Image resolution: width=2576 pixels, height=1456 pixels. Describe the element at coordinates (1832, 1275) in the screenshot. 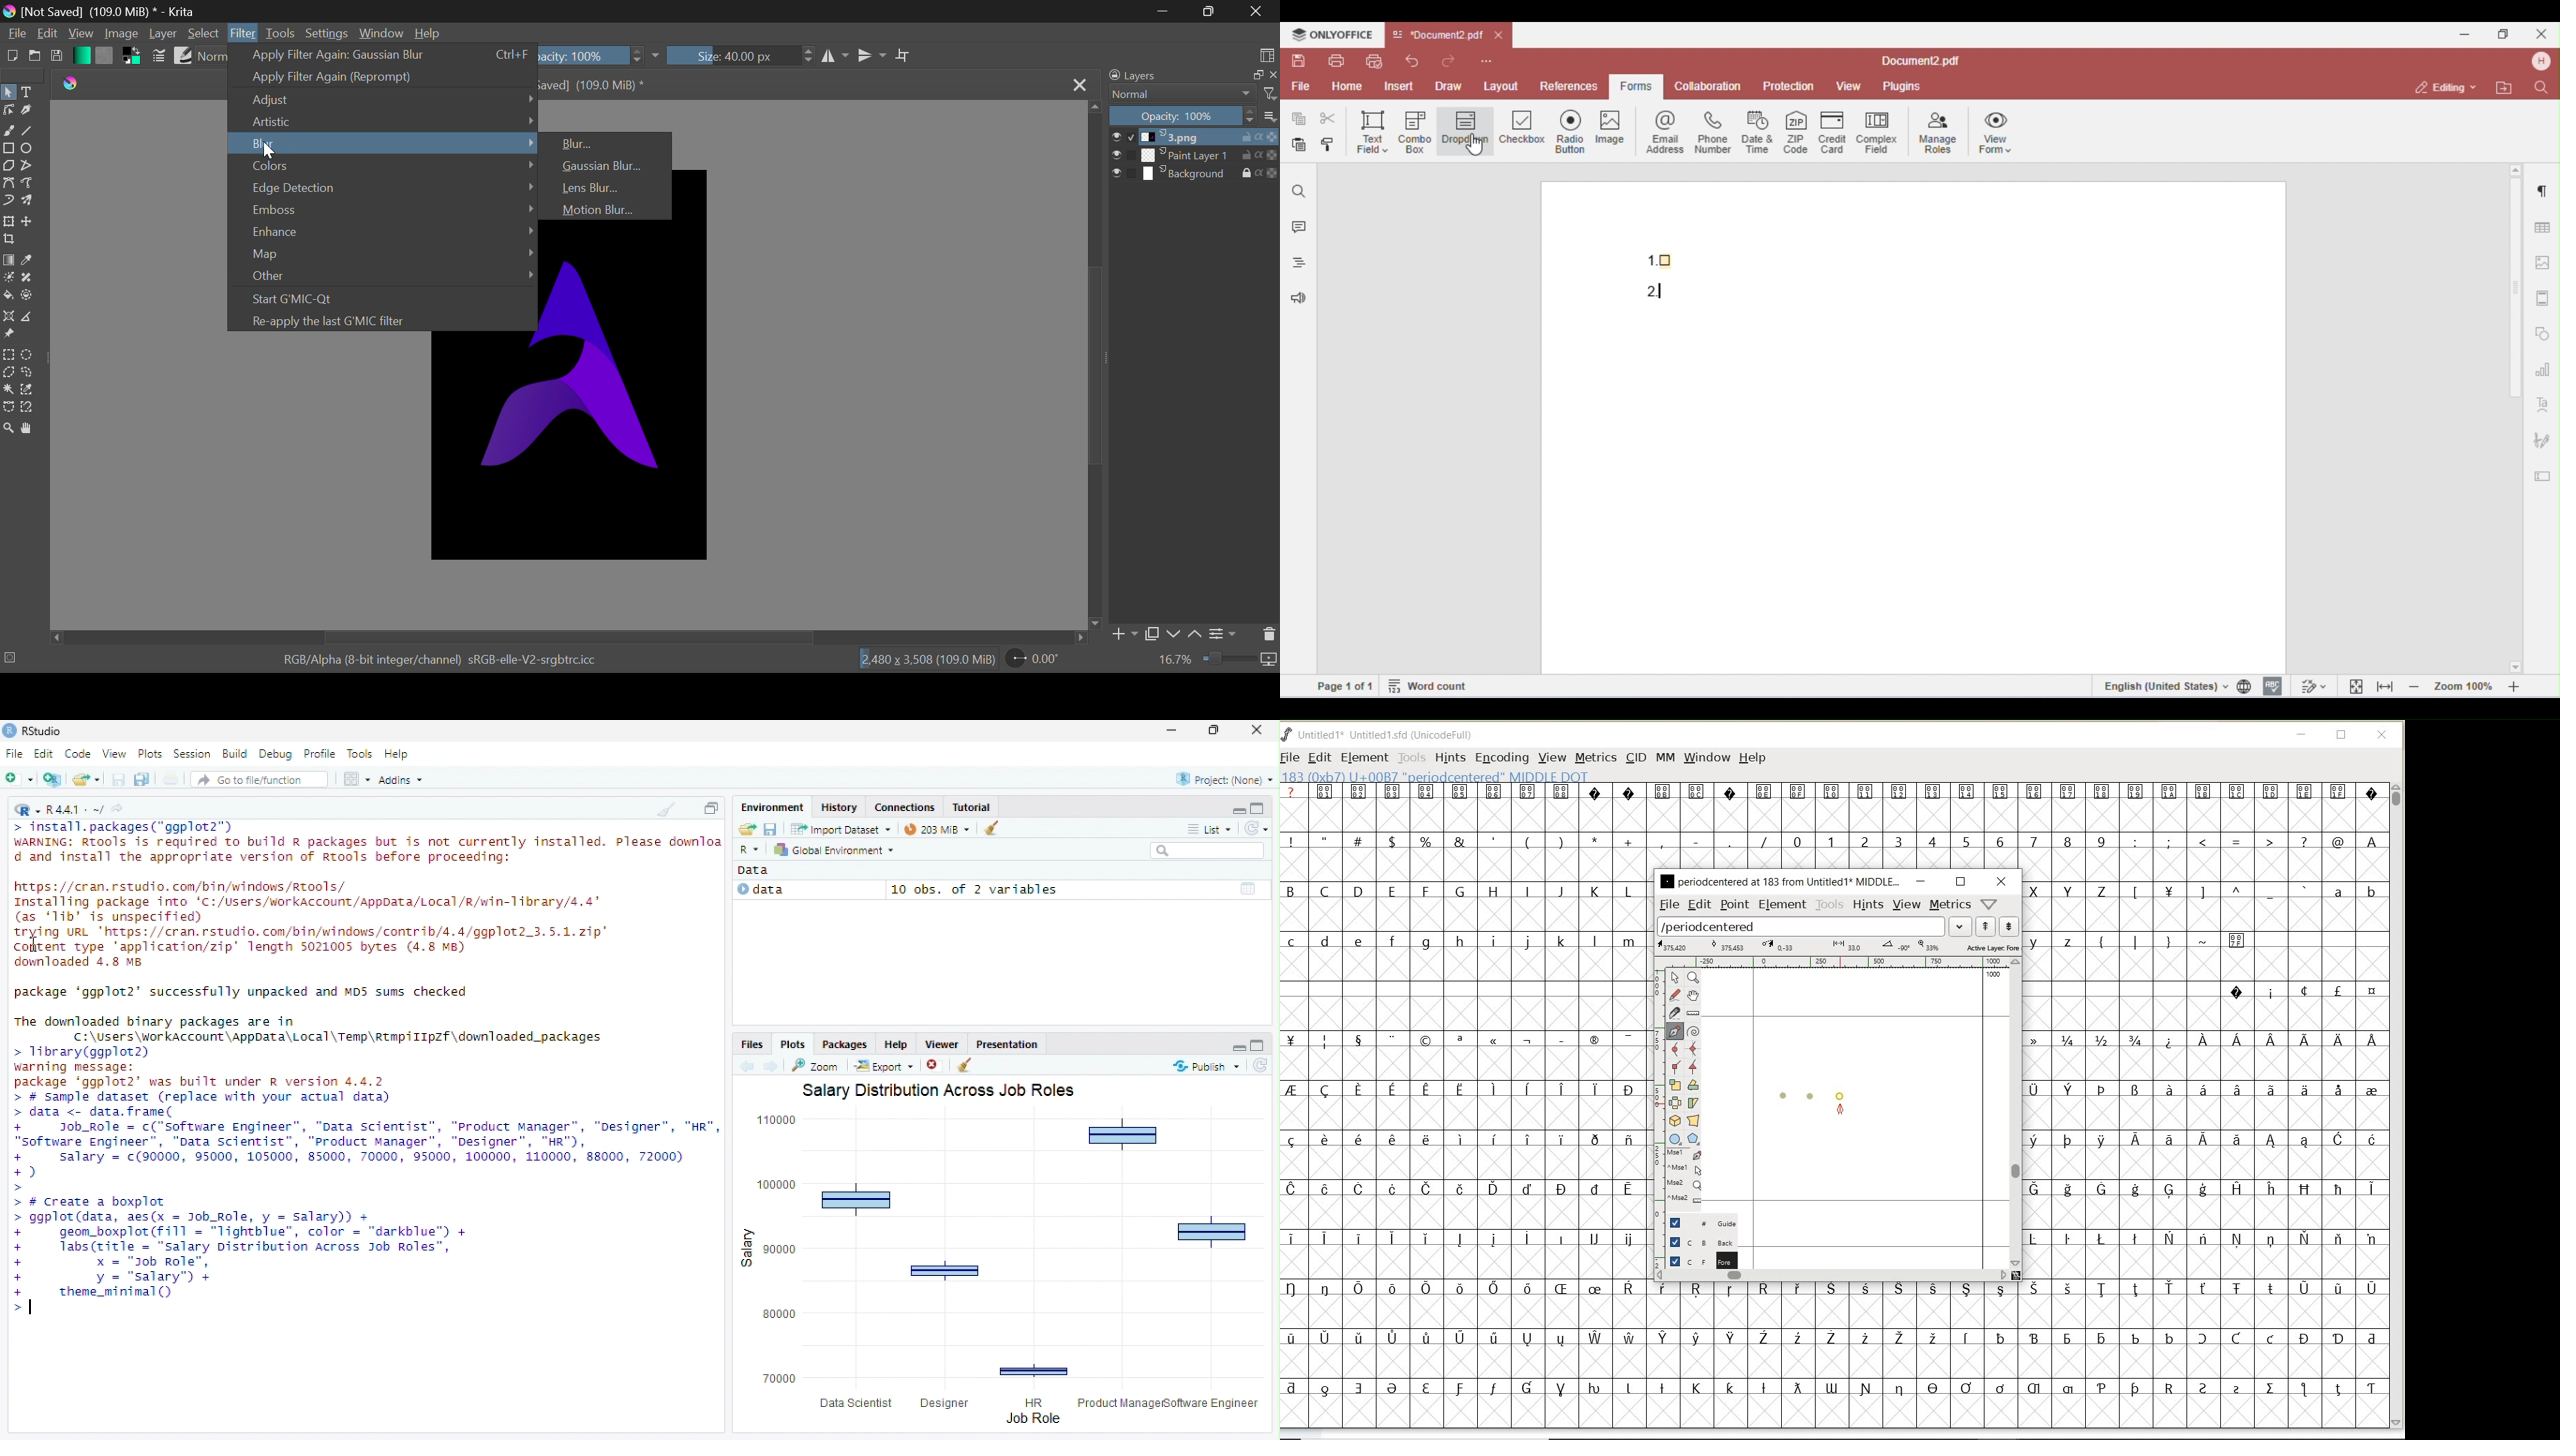

I see `scrollbar` at that location.